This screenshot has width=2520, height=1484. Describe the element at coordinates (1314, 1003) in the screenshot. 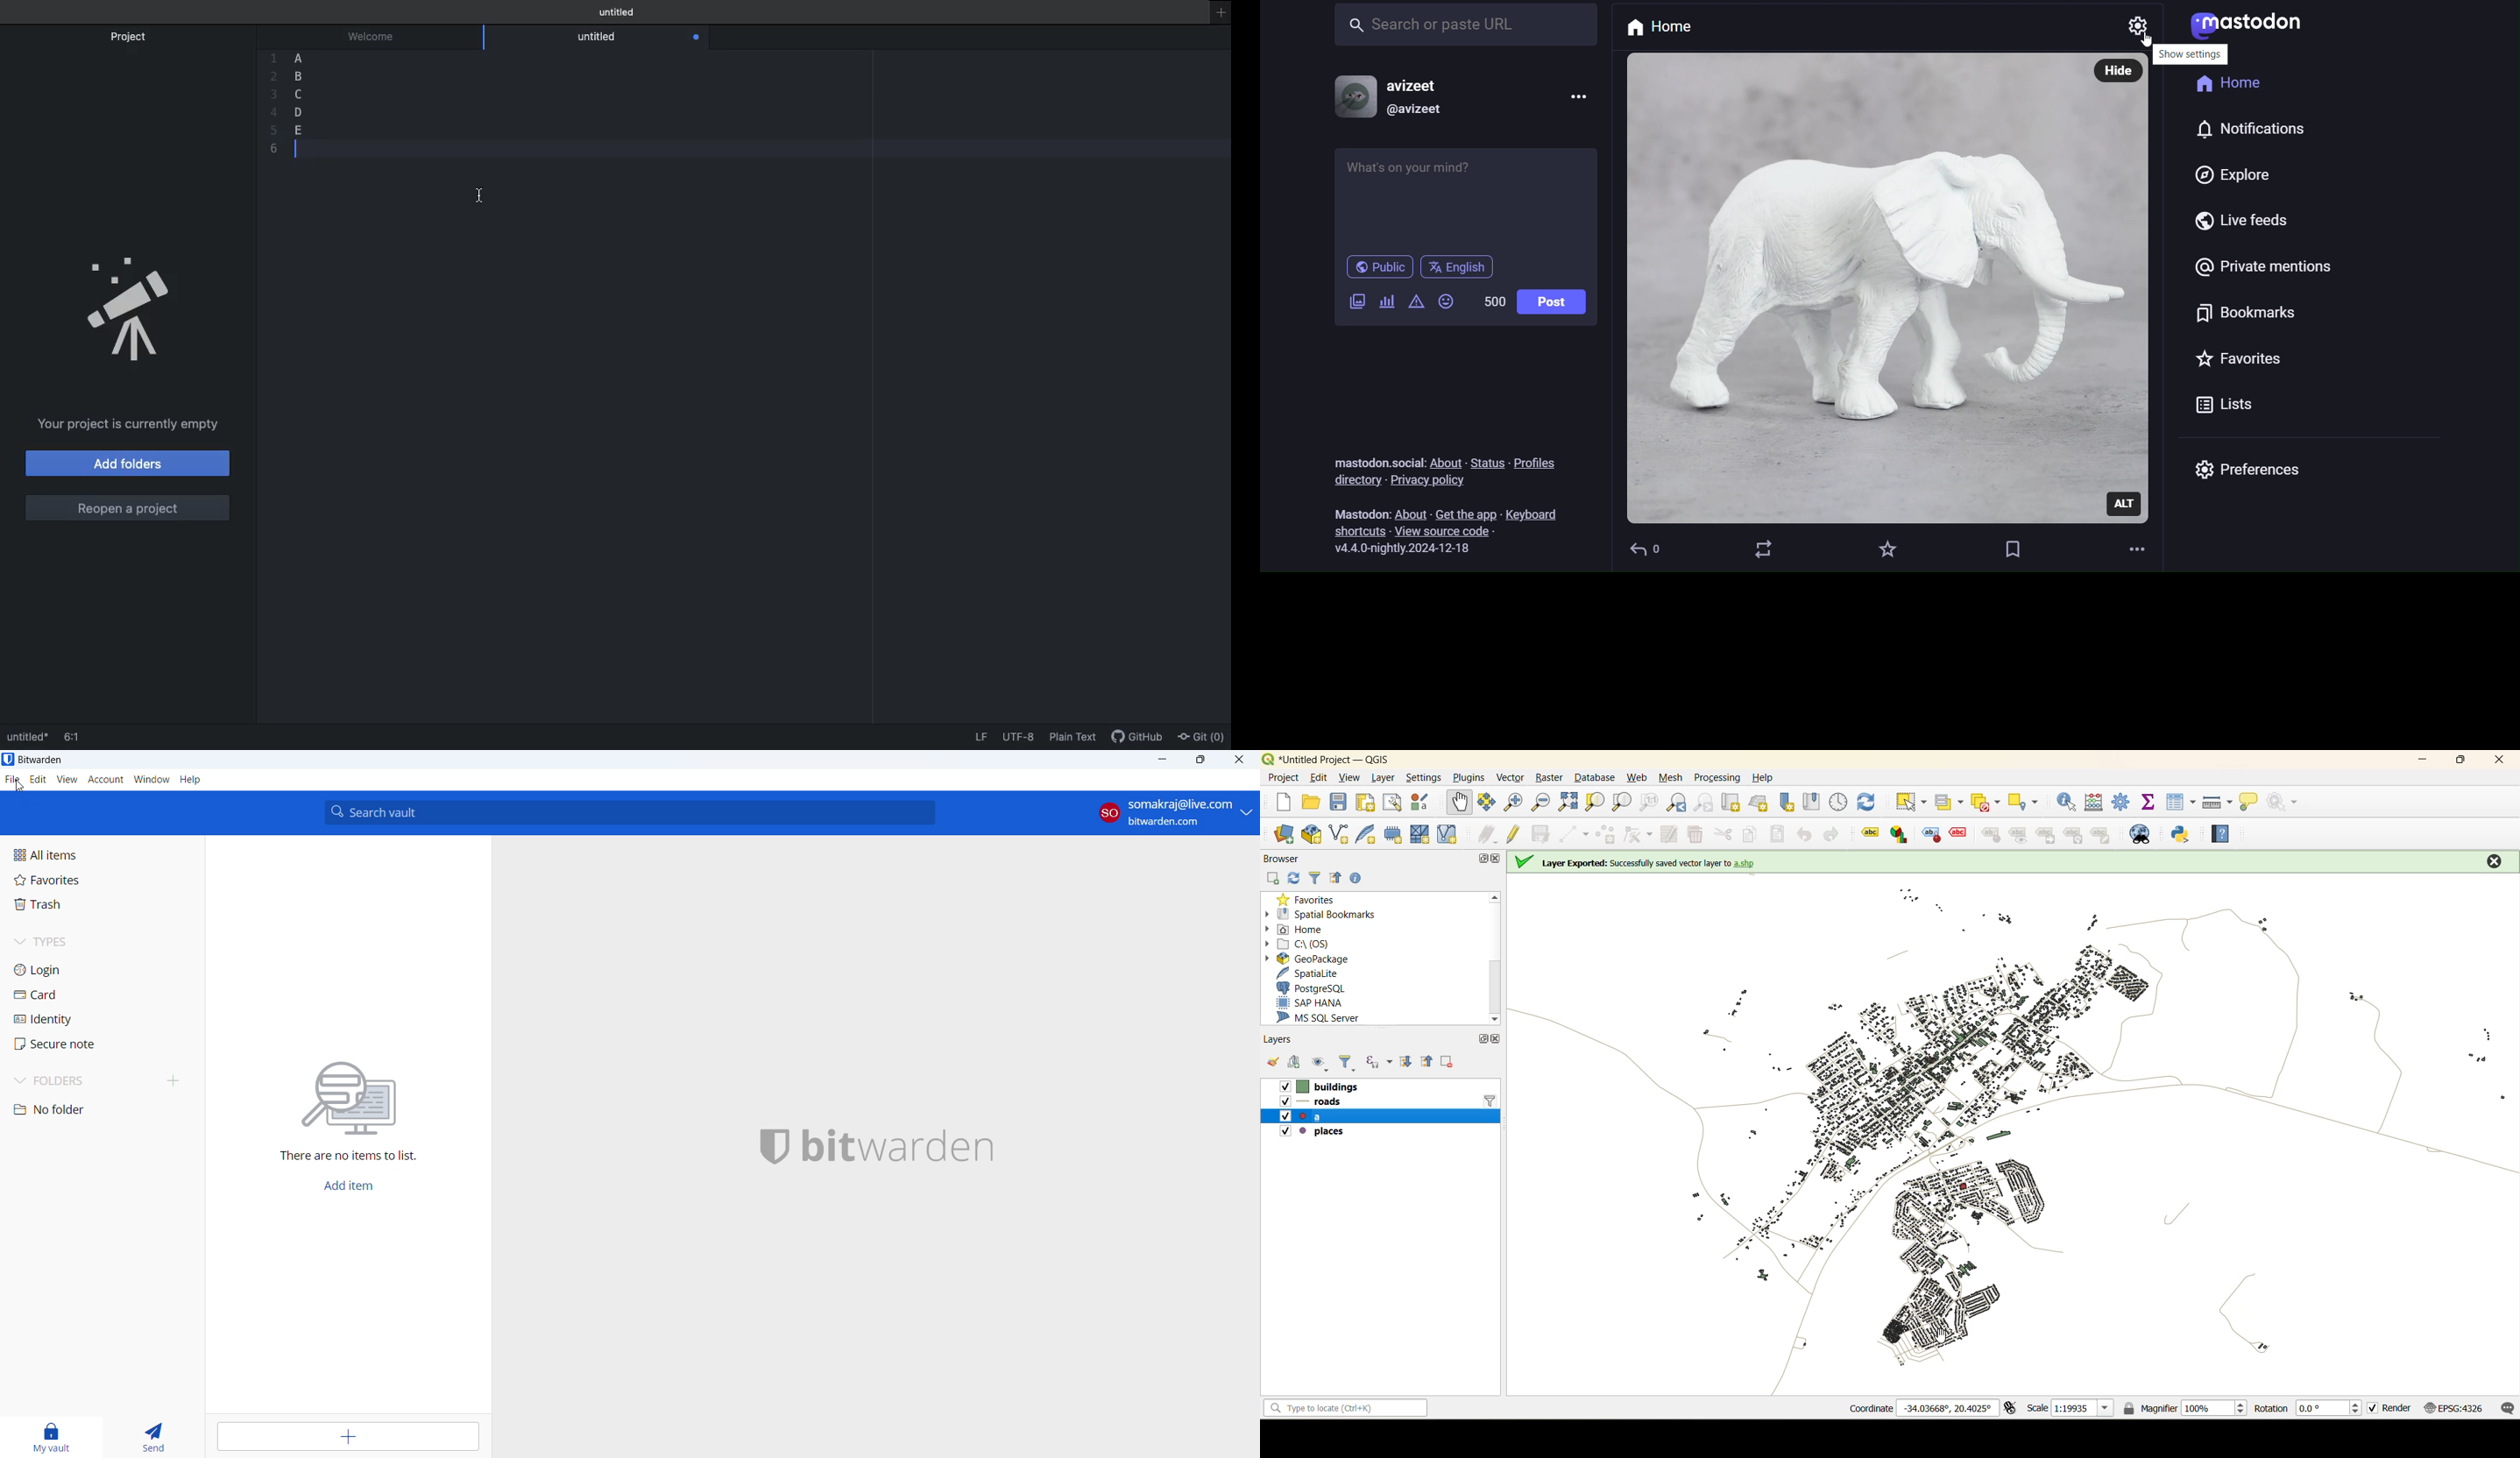

I see `sap hana` at that location.